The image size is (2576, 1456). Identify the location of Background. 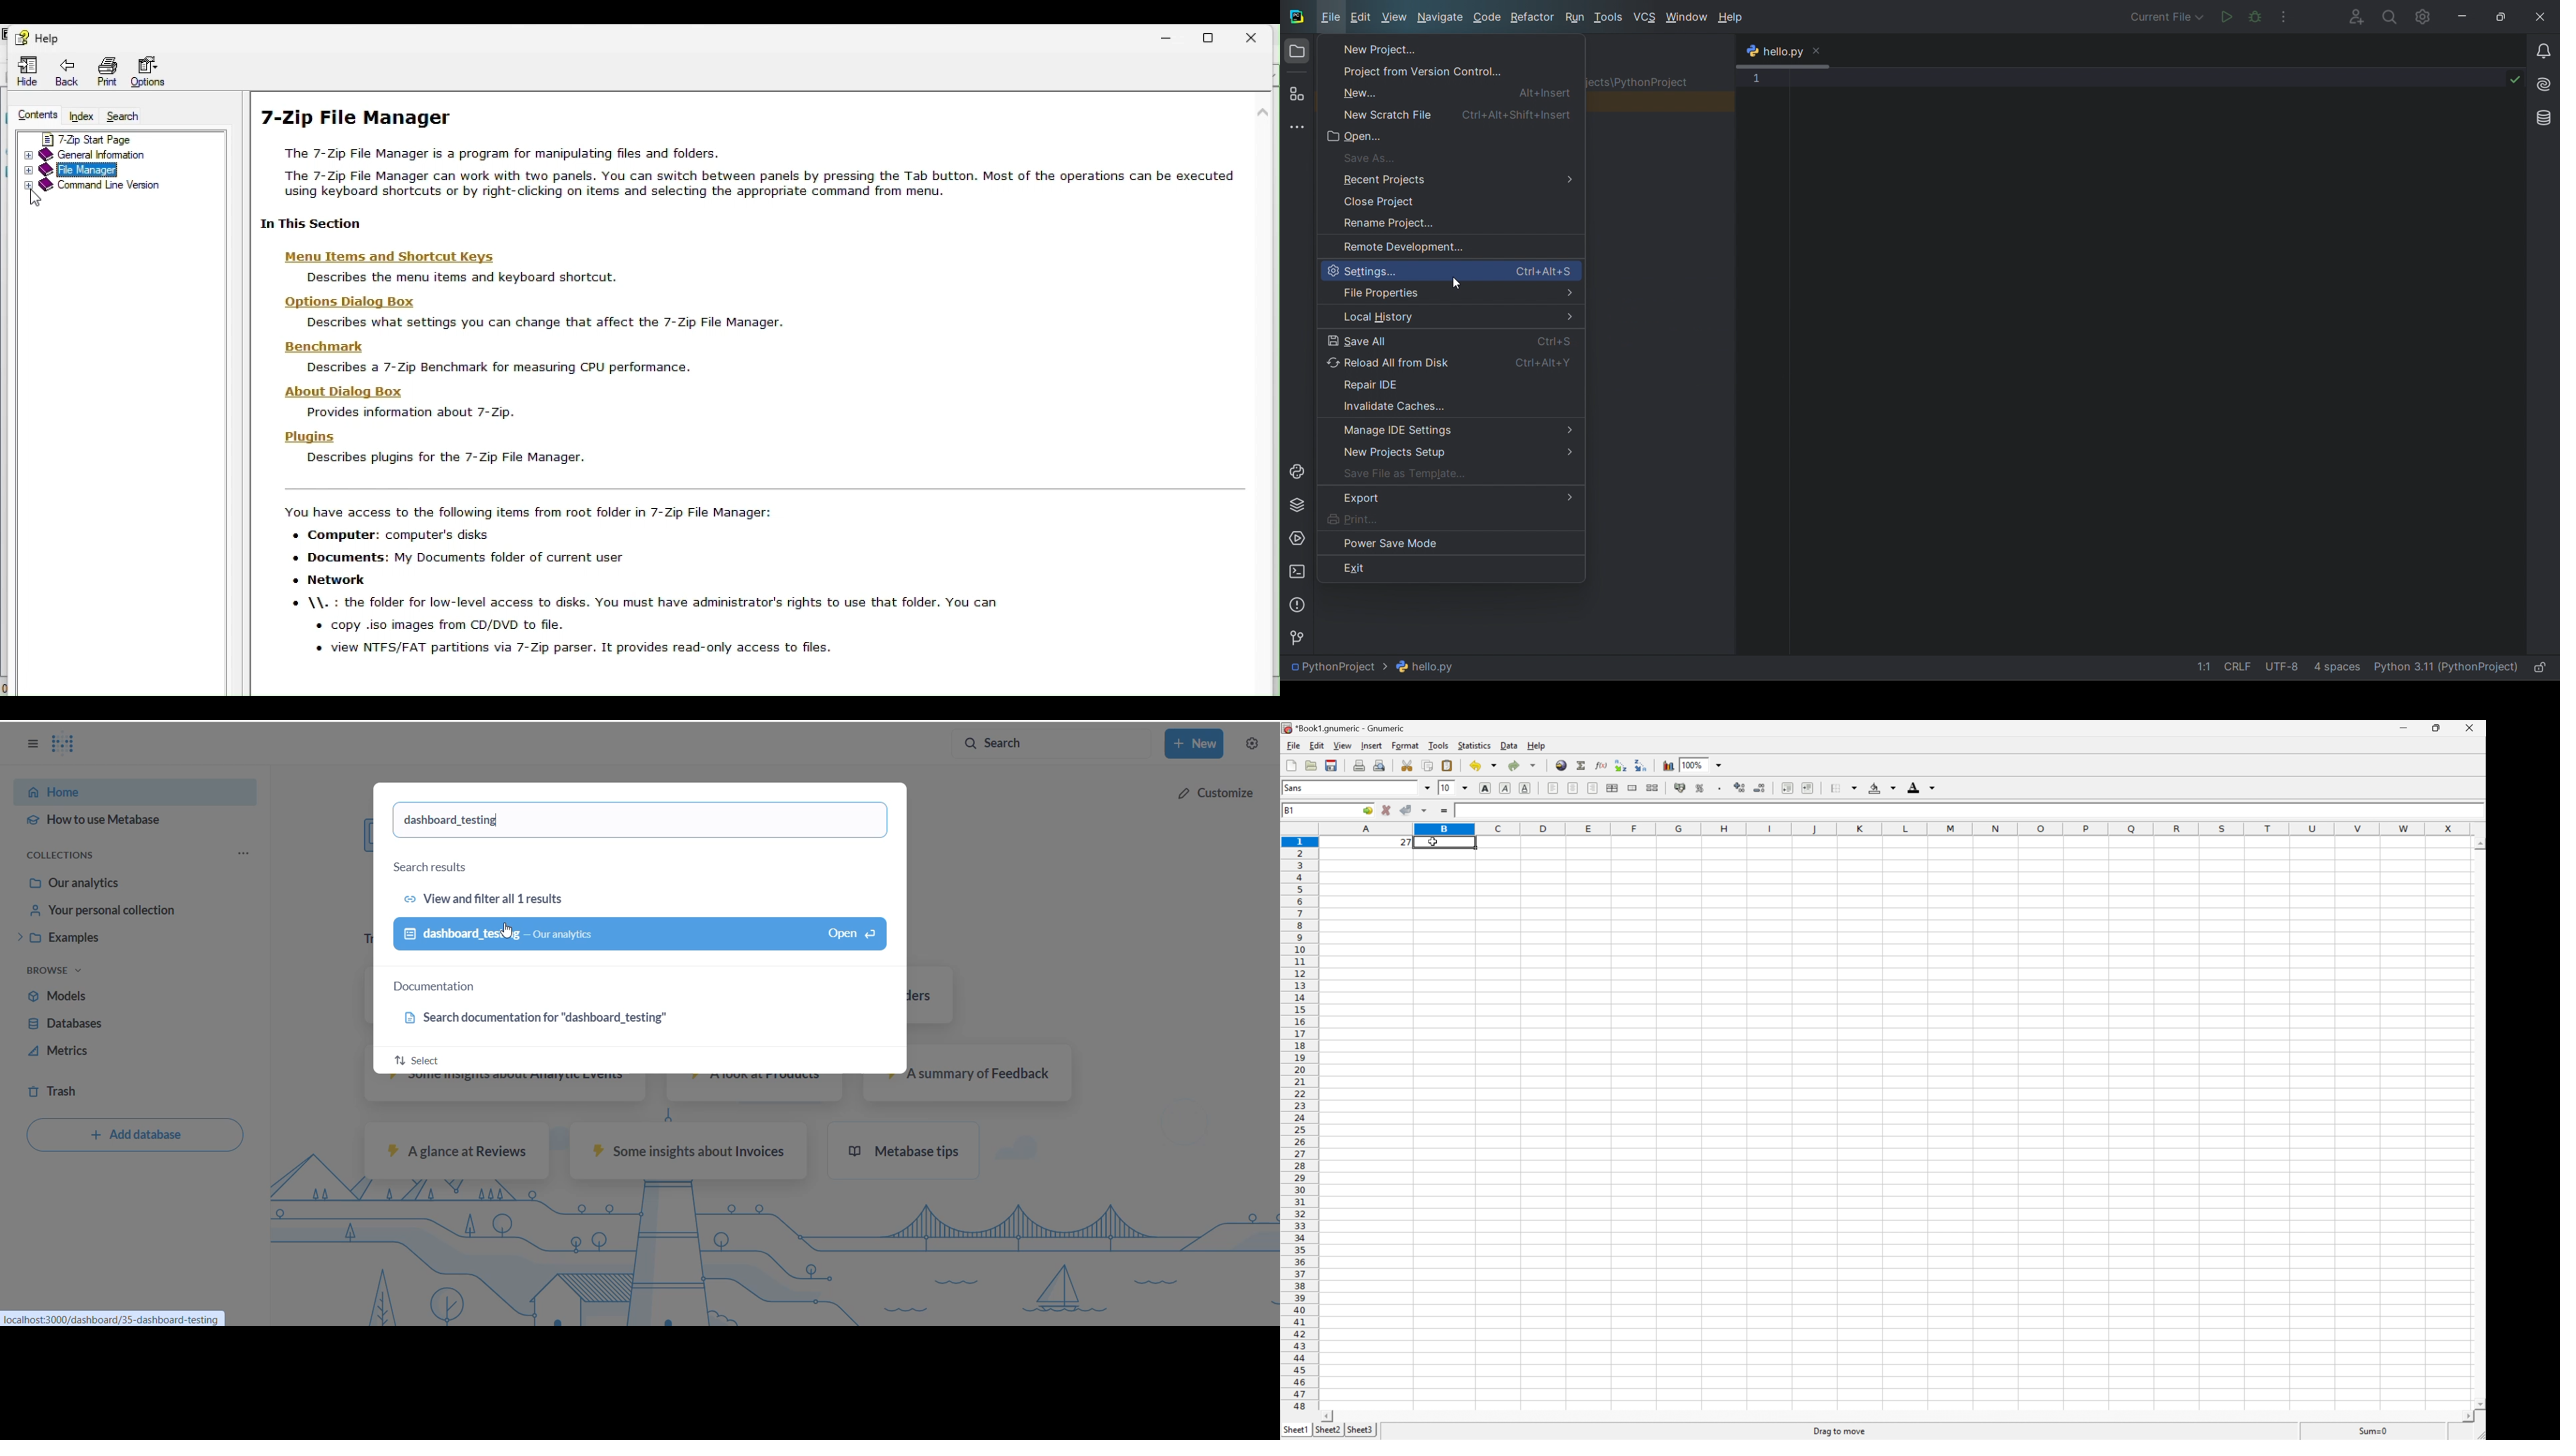
(1882, 788).